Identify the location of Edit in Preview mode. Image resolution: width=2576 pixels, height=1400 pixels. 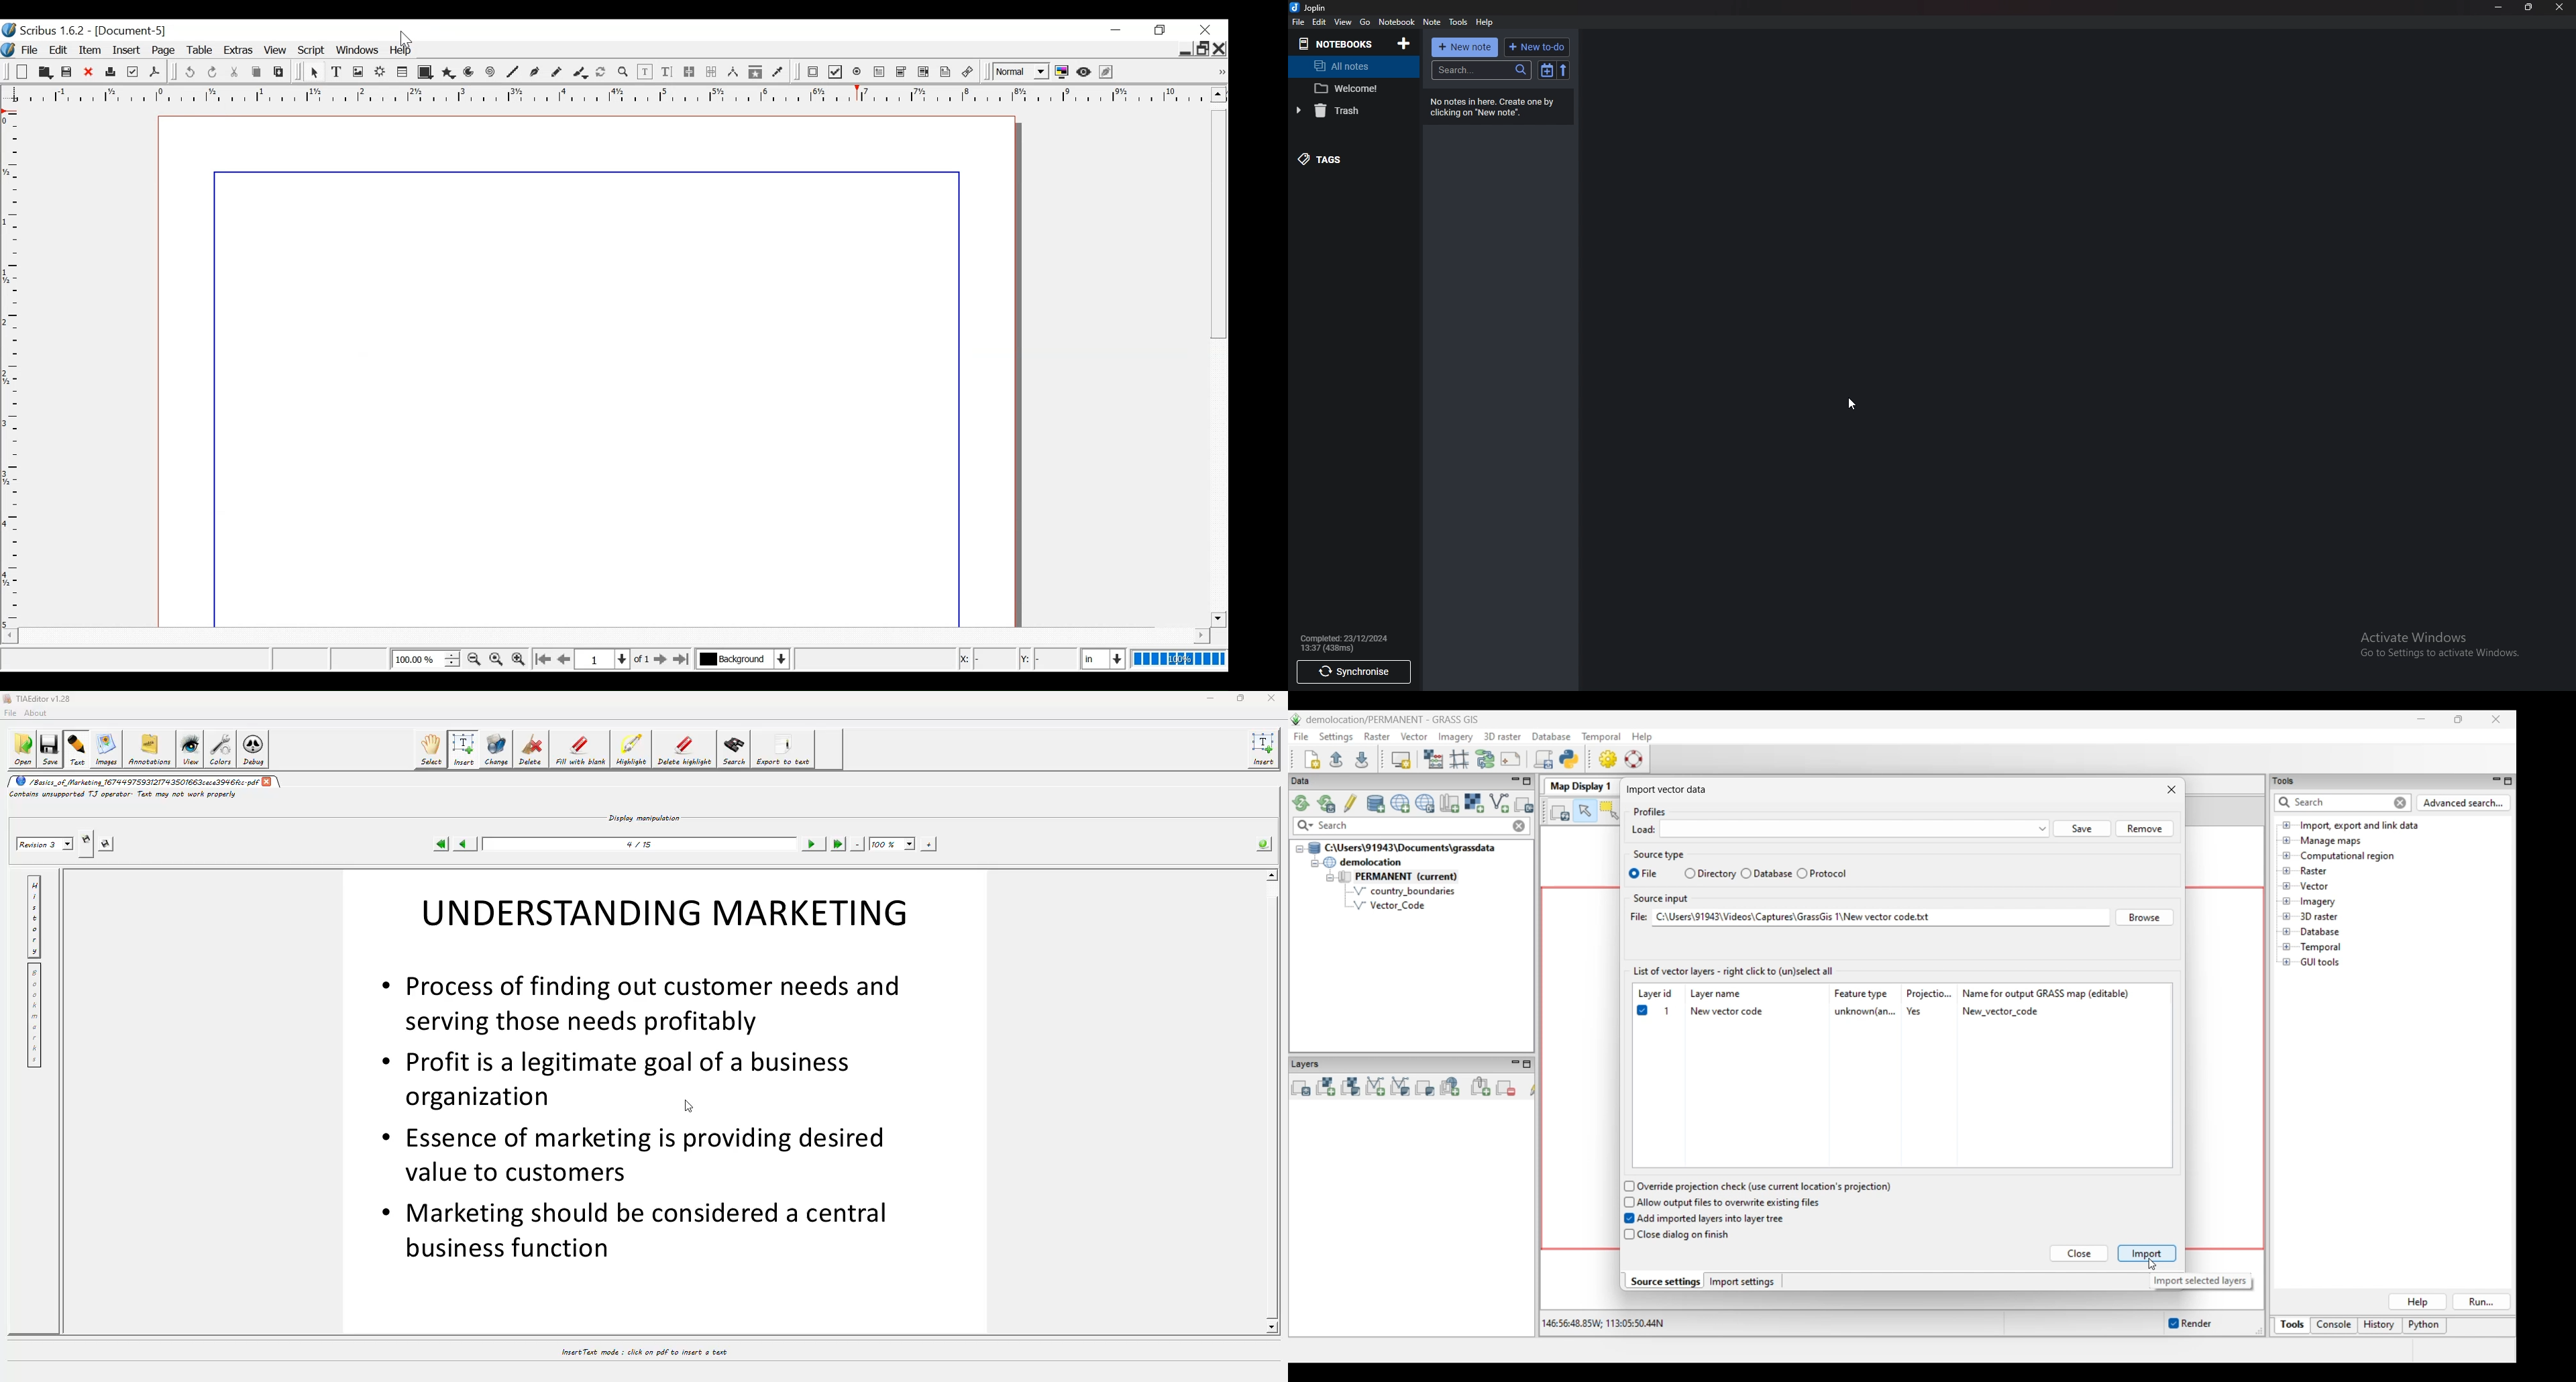
(1107, 72).